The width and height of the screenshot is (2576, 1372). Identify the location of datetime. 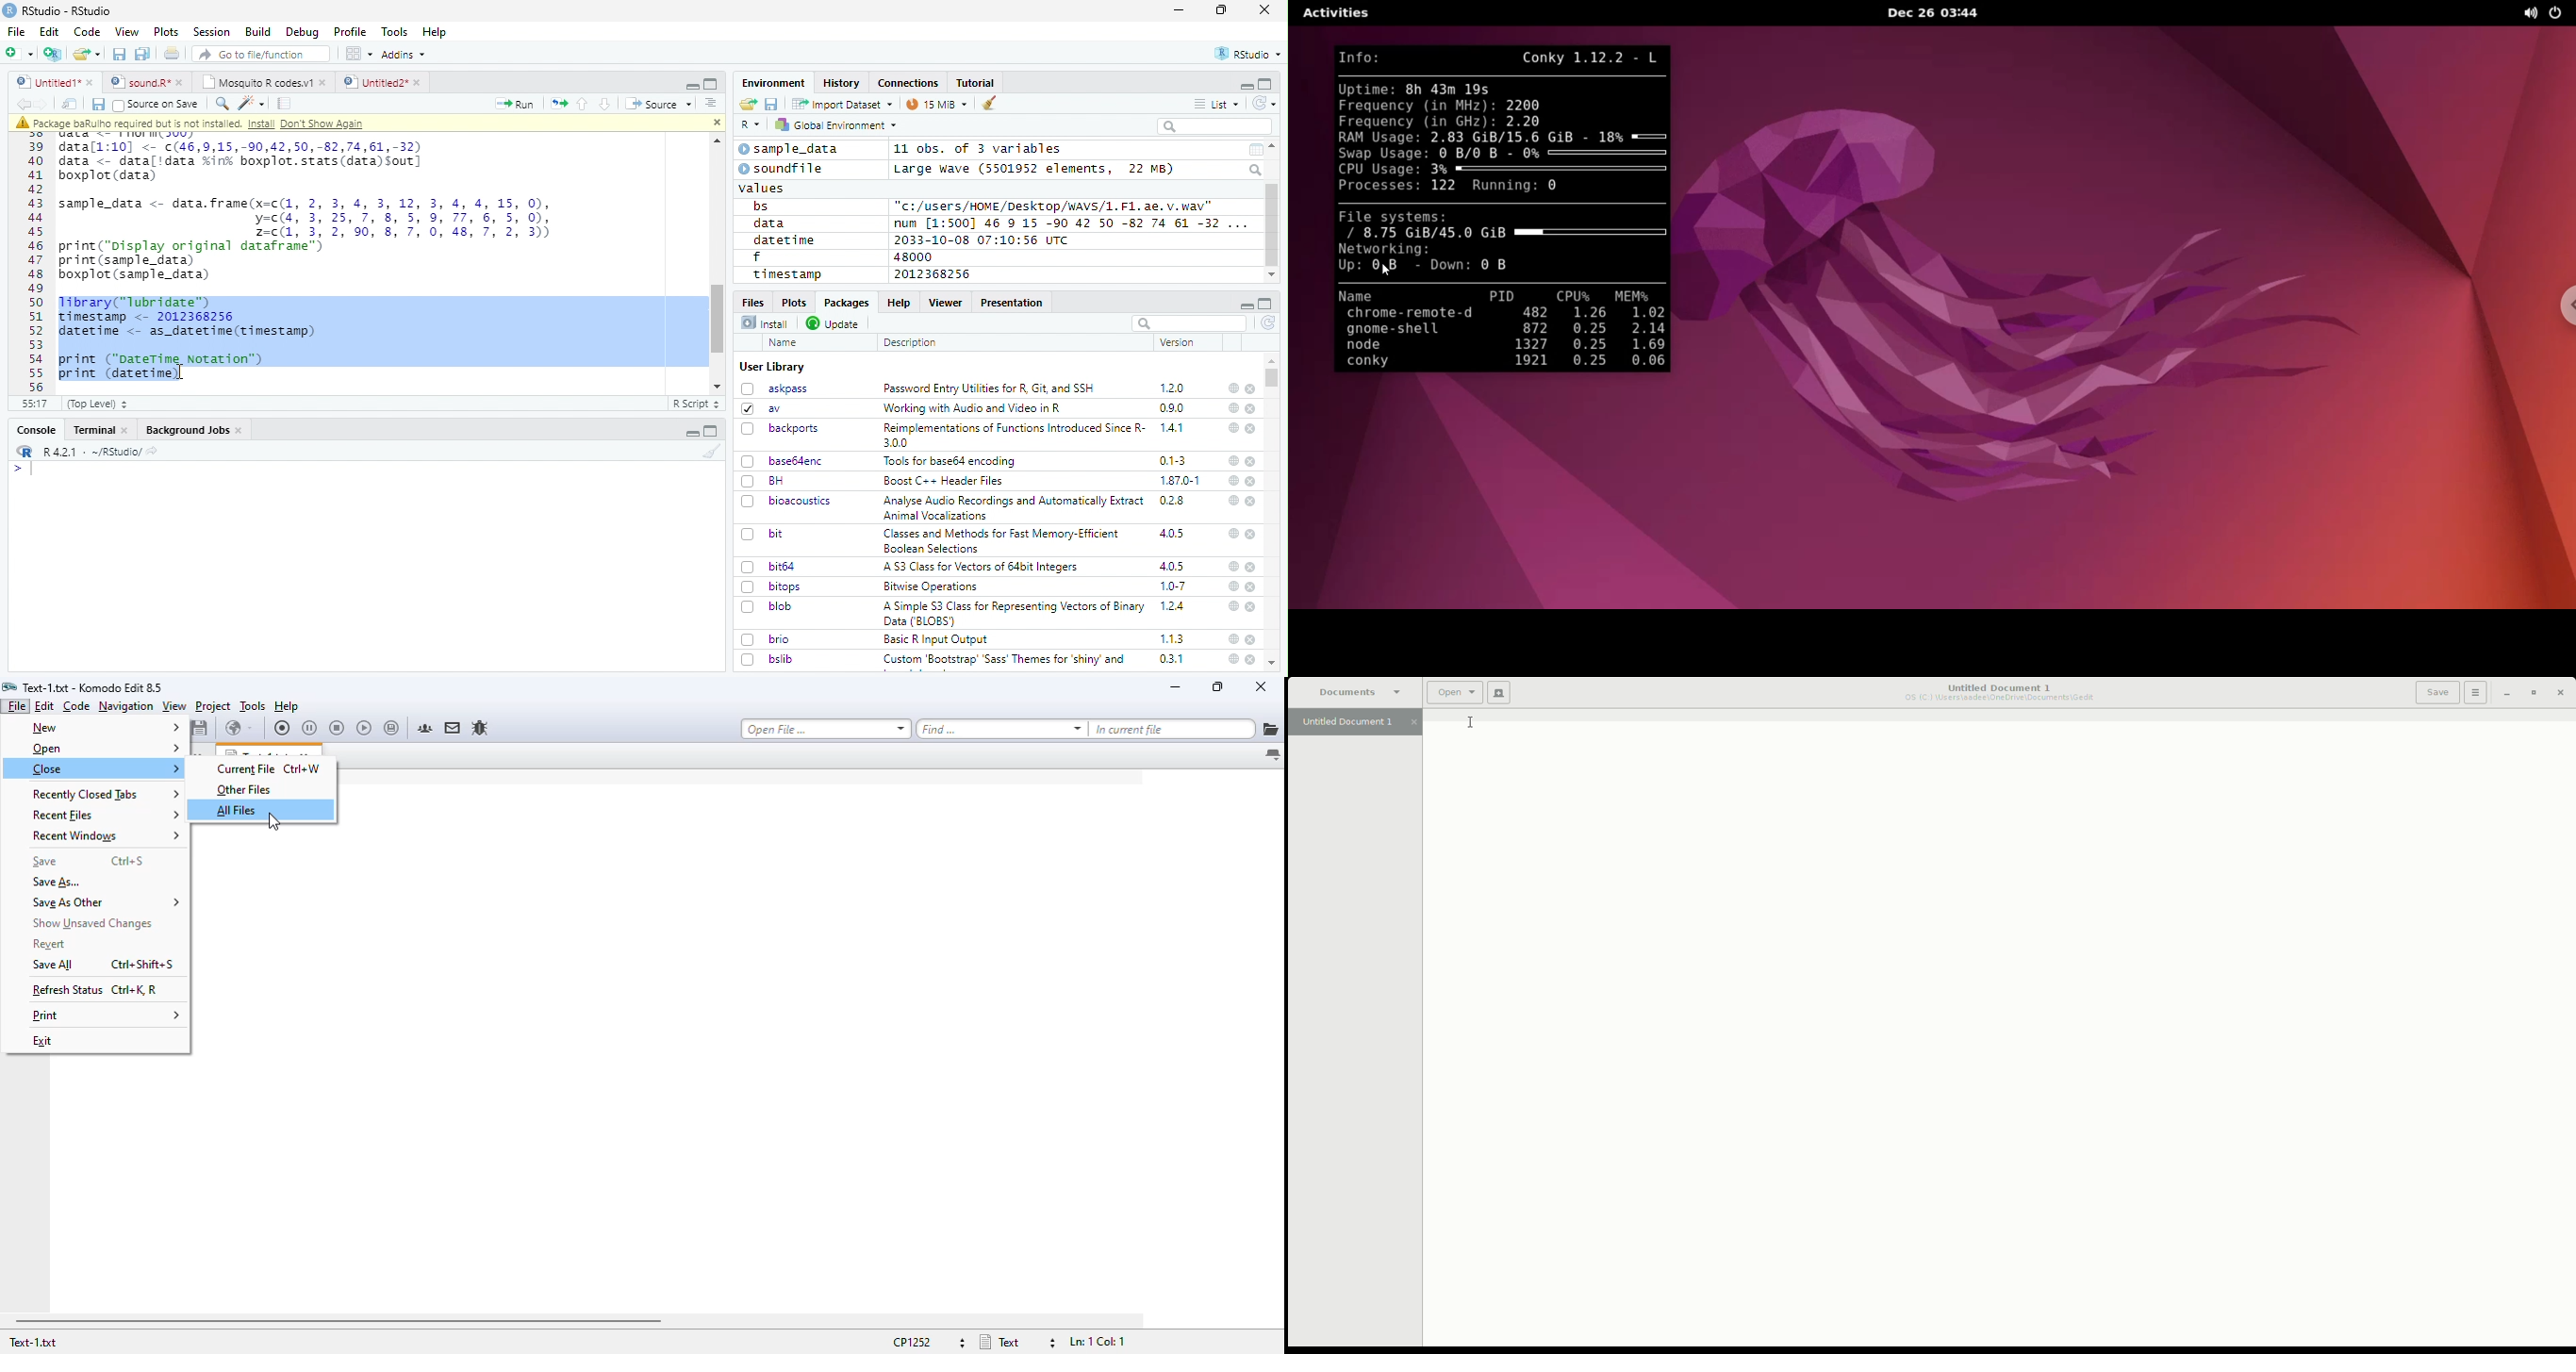
(784, 239).